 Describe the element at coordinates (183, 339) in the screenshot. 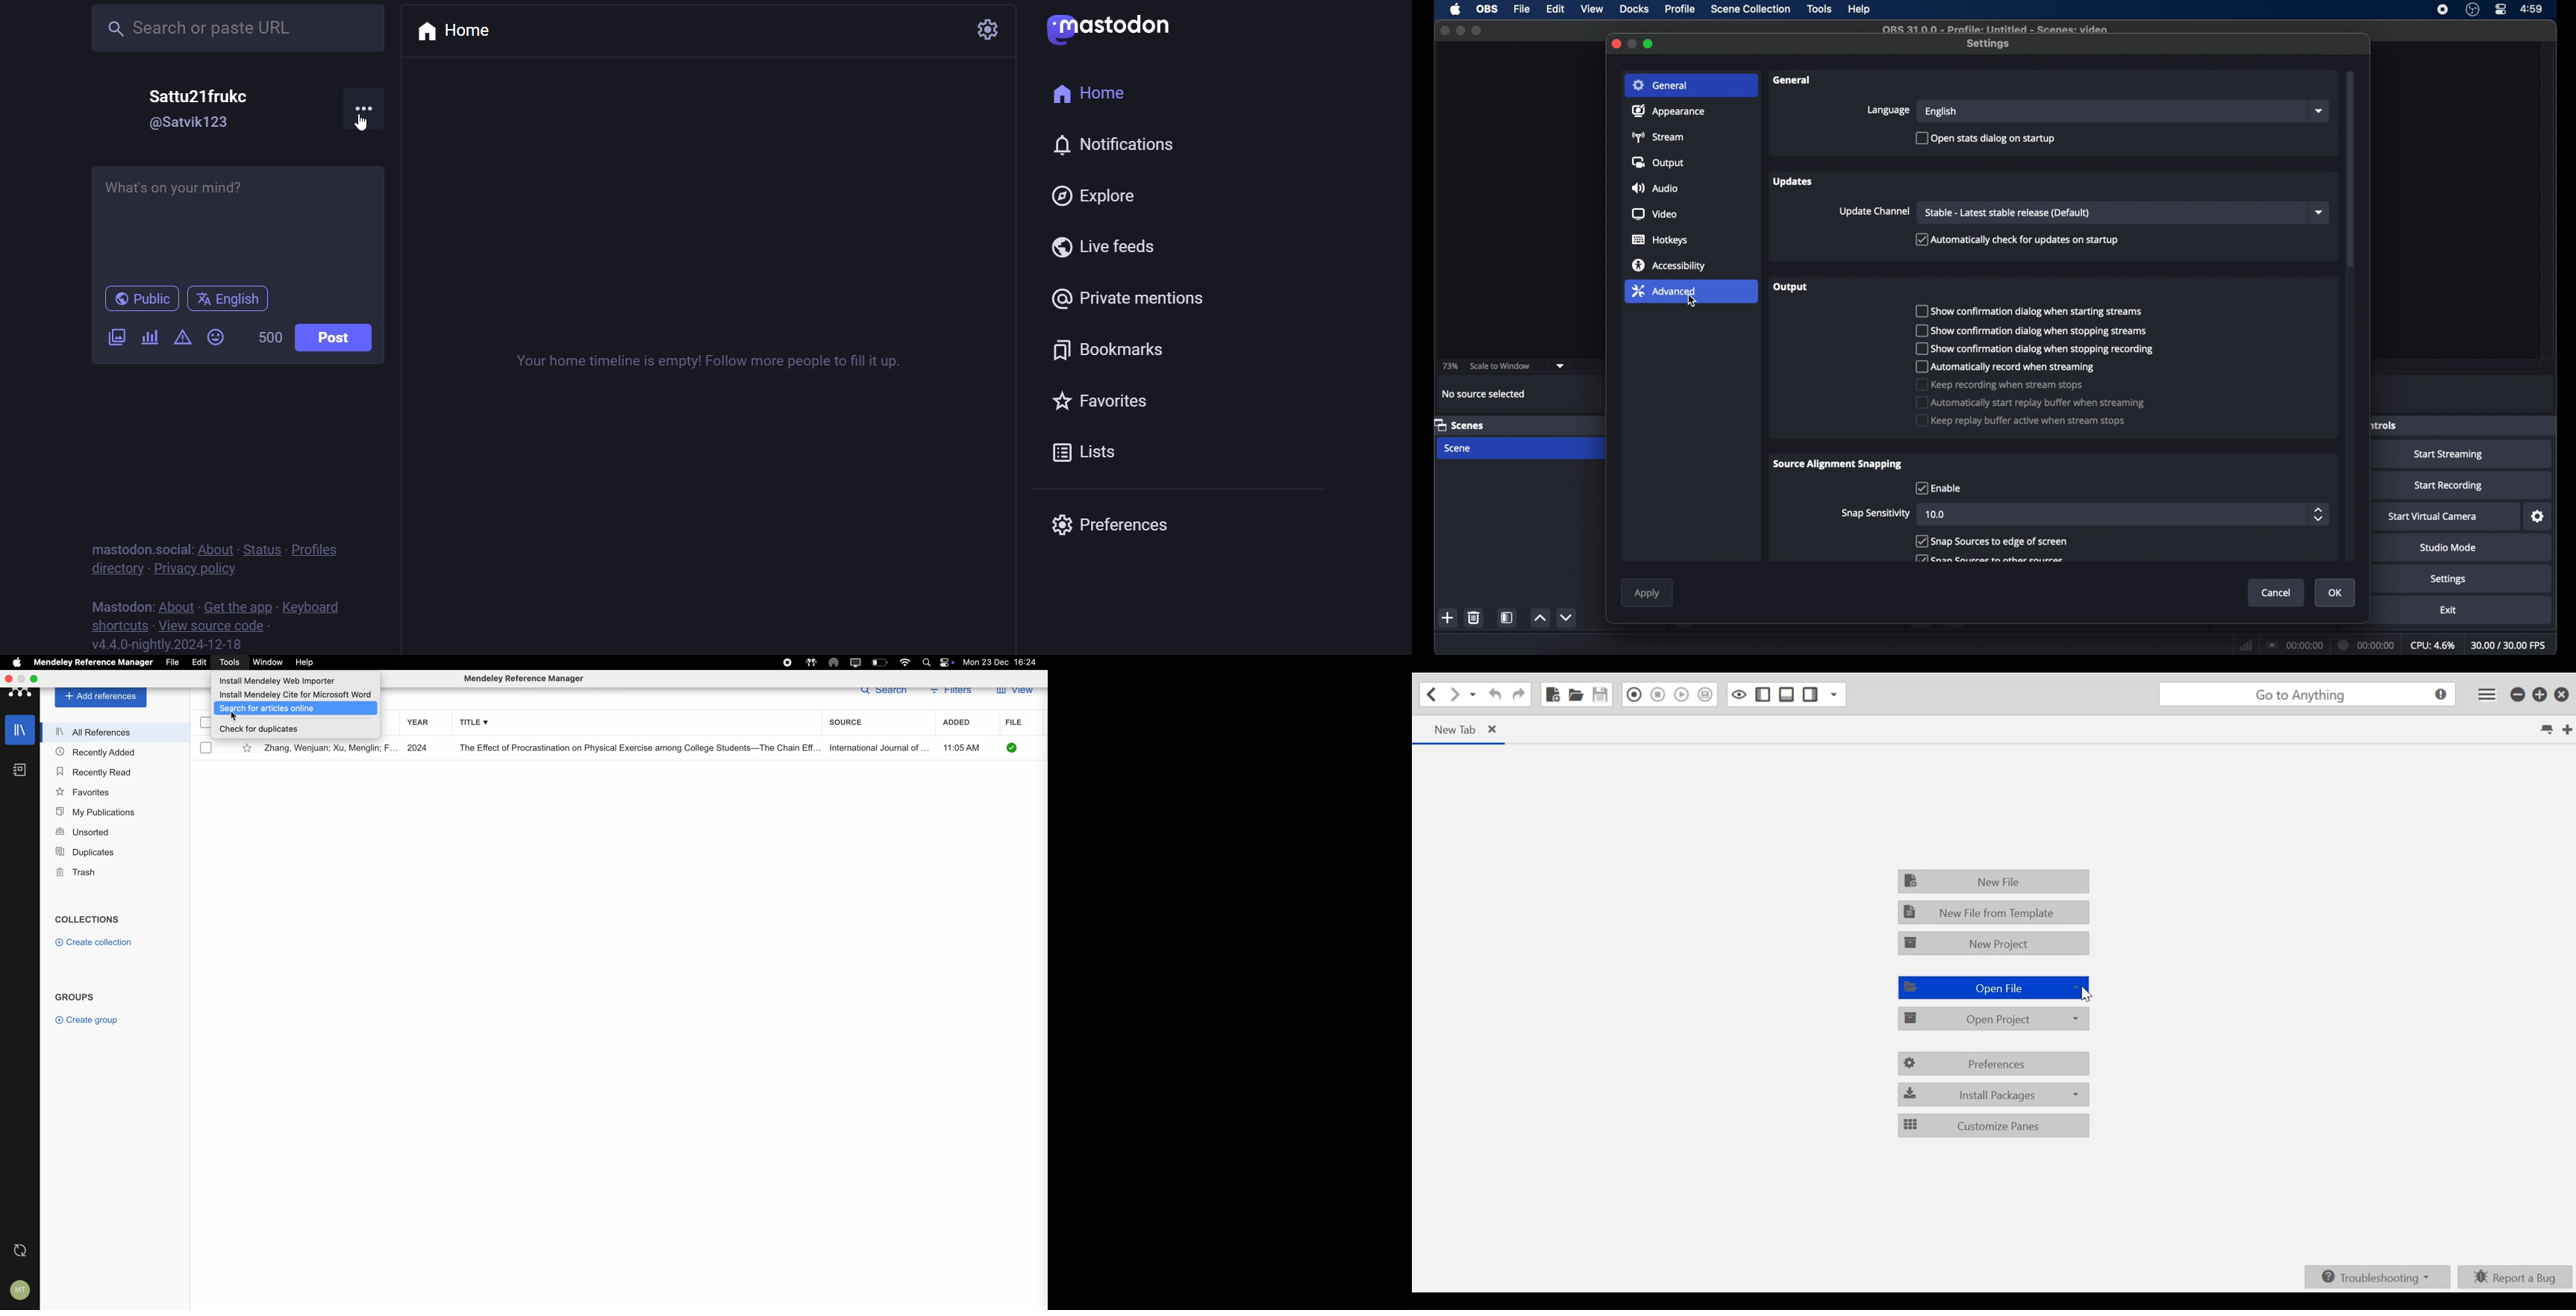

I see `content warning` at that location.